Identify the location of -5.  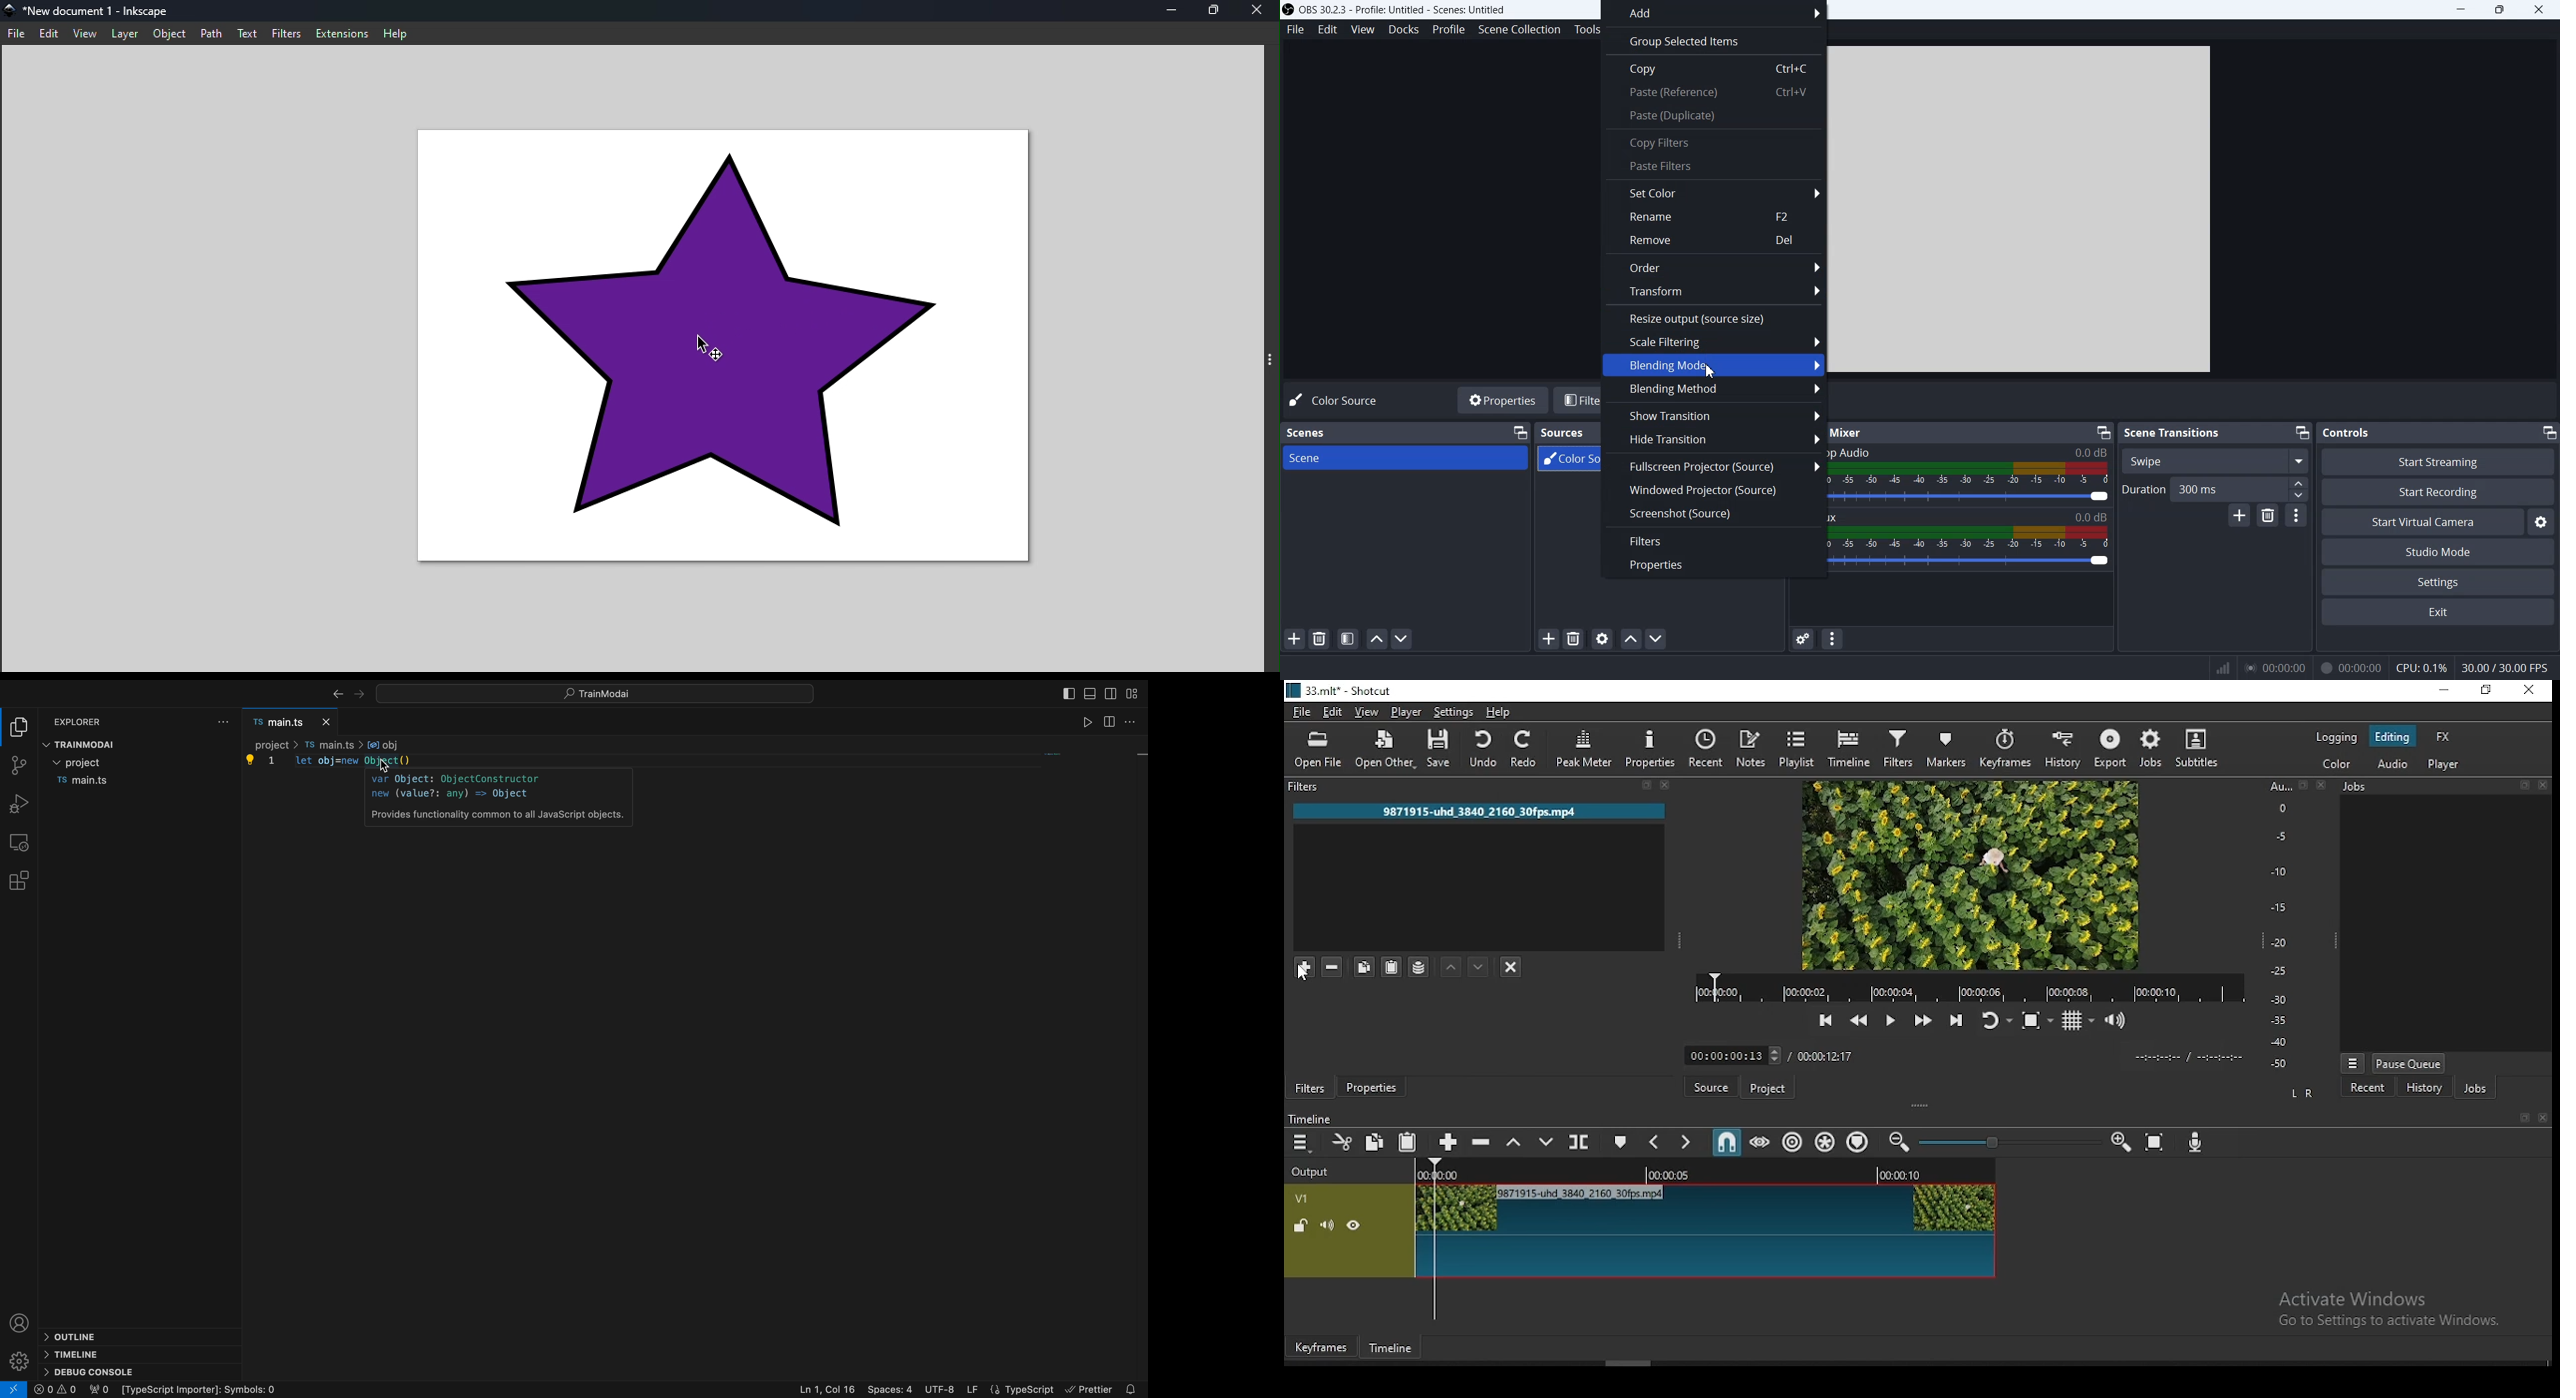
(2284, 835).